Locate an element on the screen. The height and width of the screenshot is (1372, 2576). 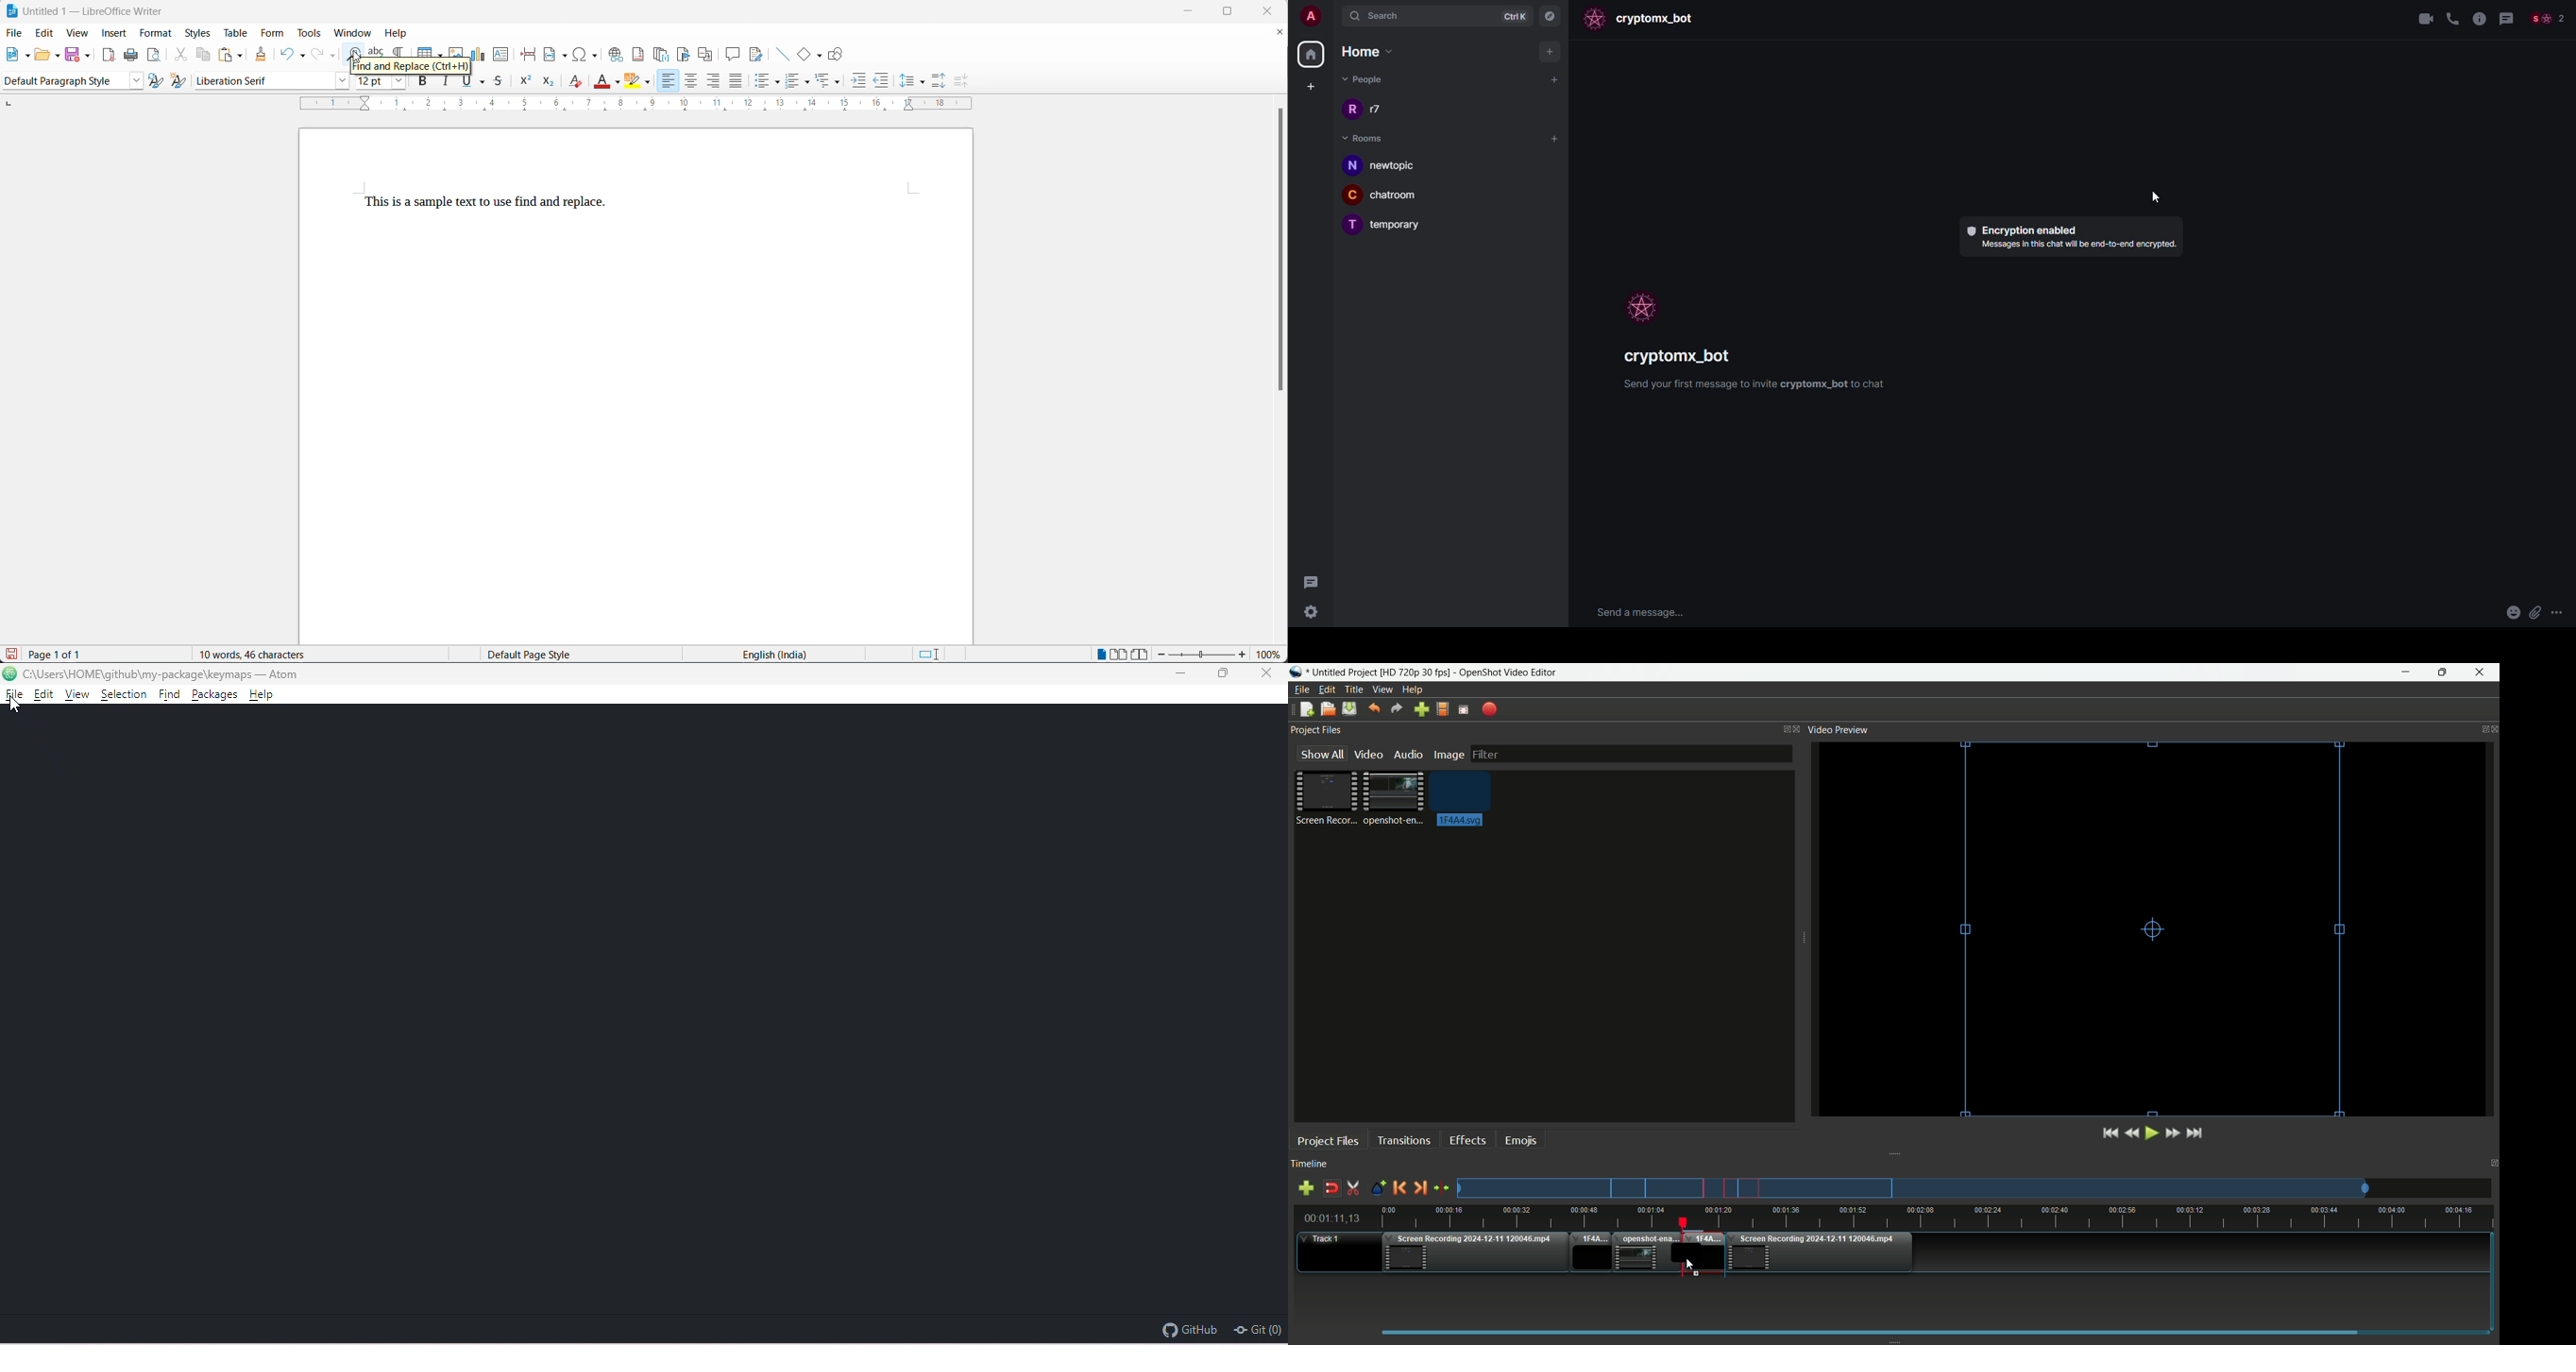
basic shapes functions is located at coordinates (820, 55).